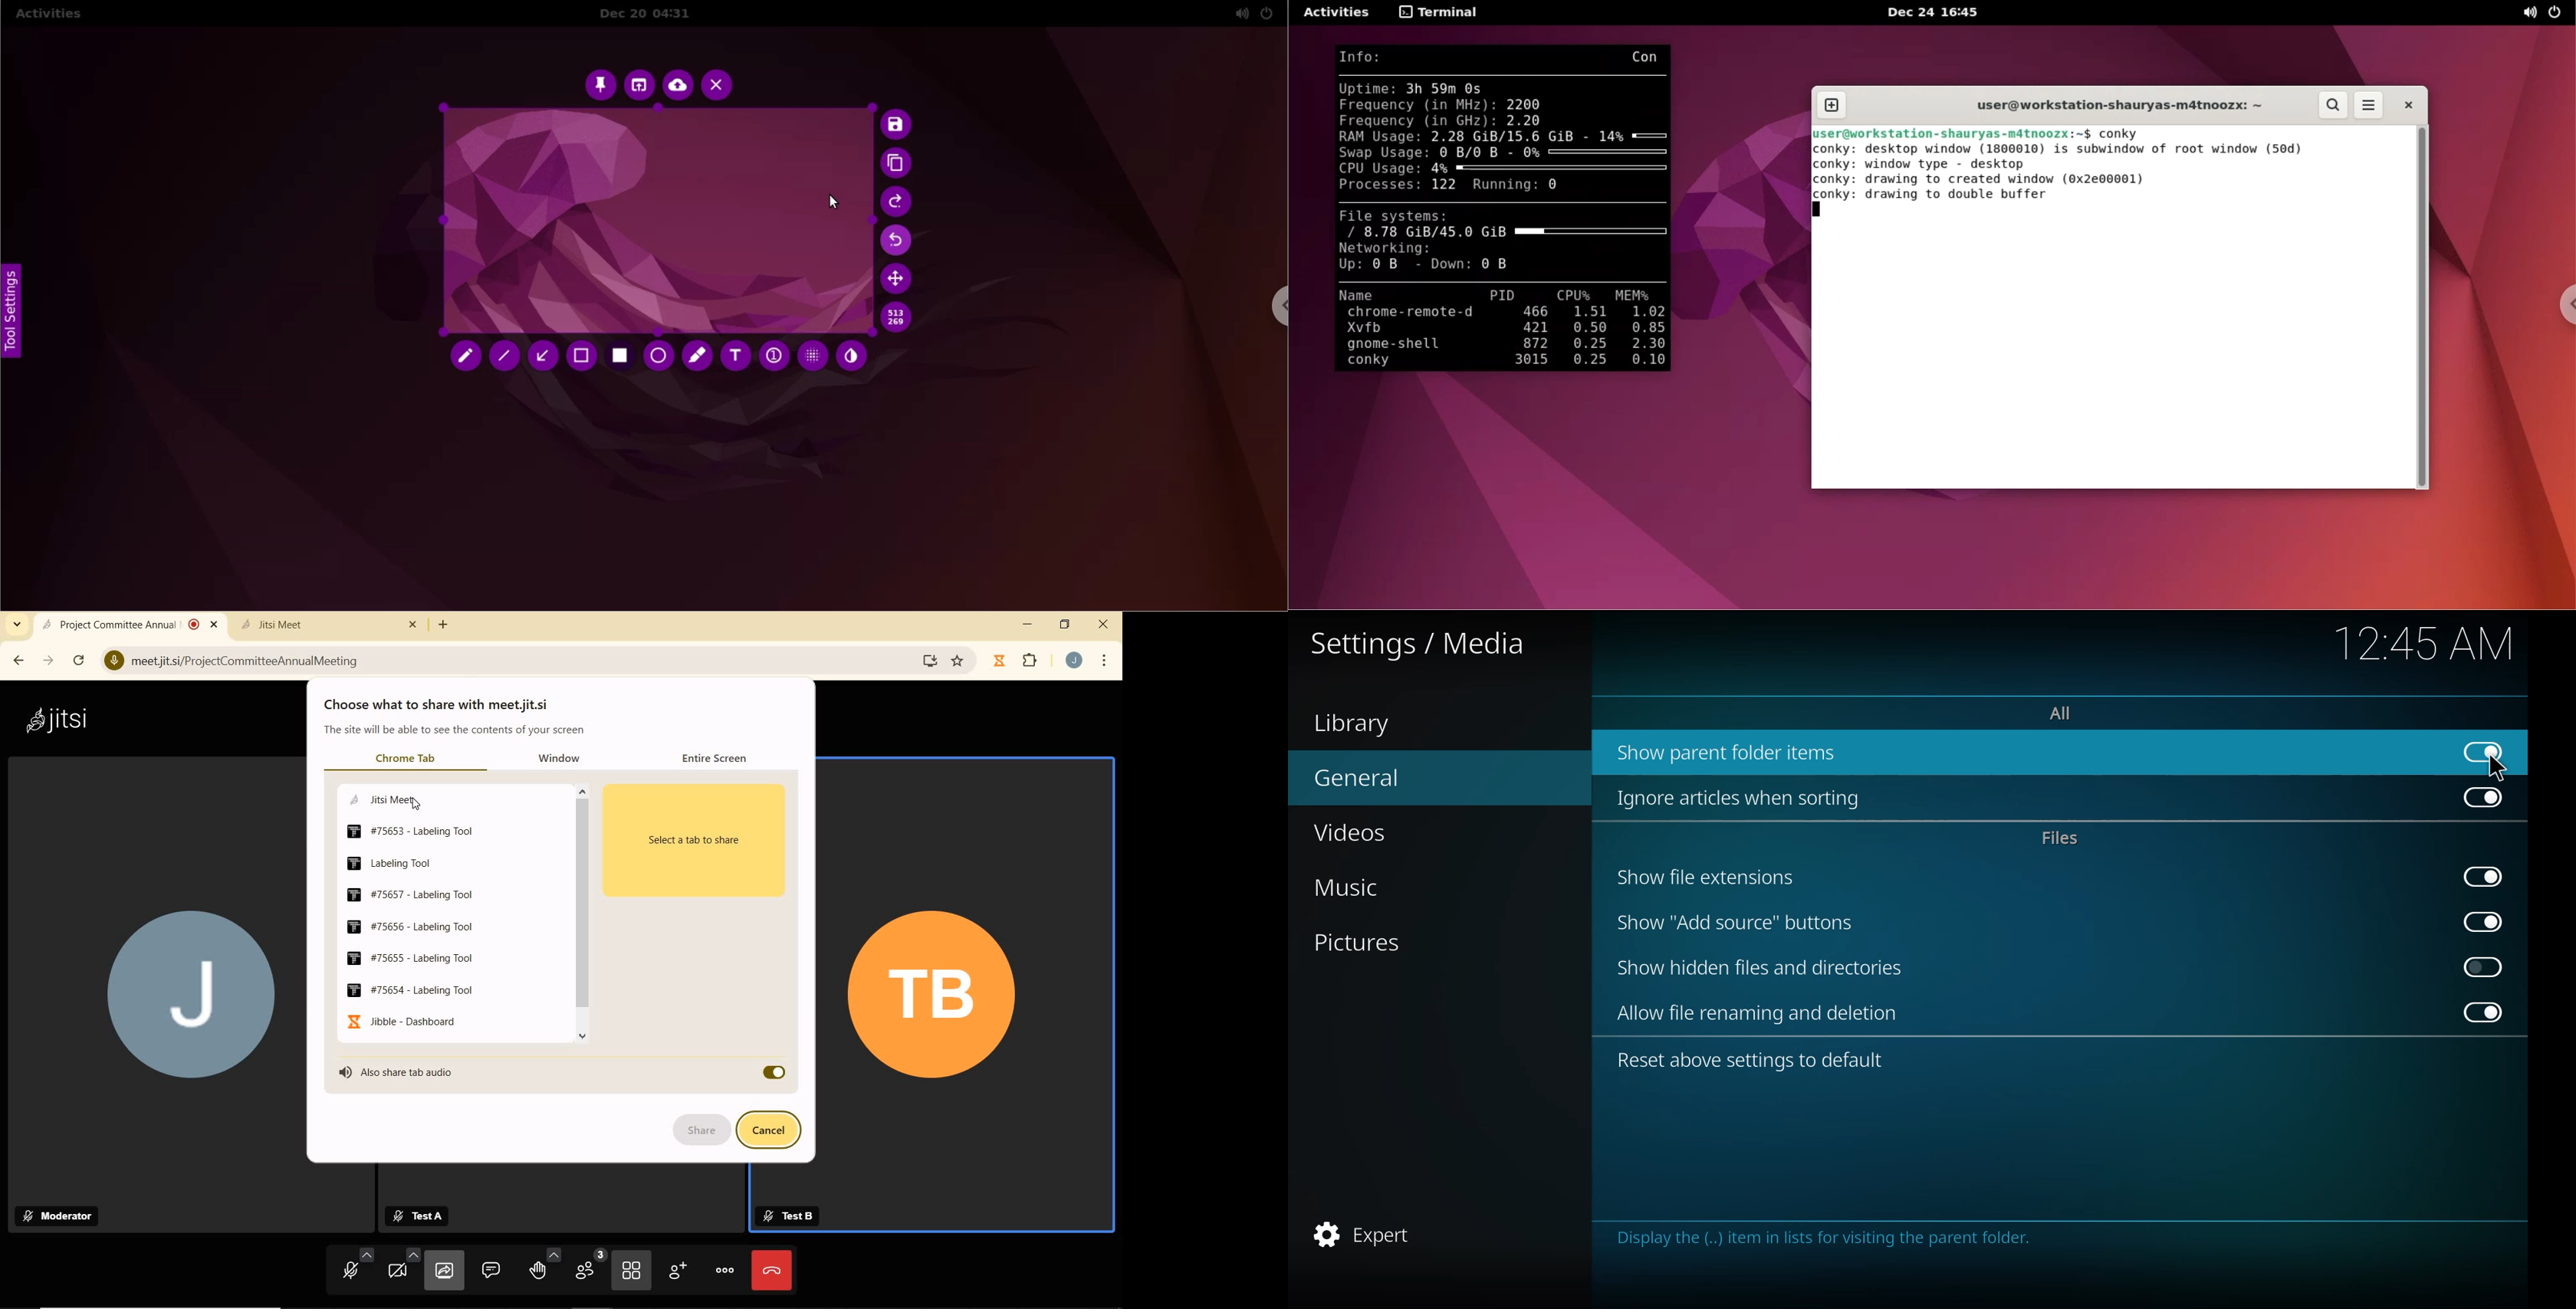  Describe the element at coordinates (1354, 722) in the screenshot. I see `library` at that location.